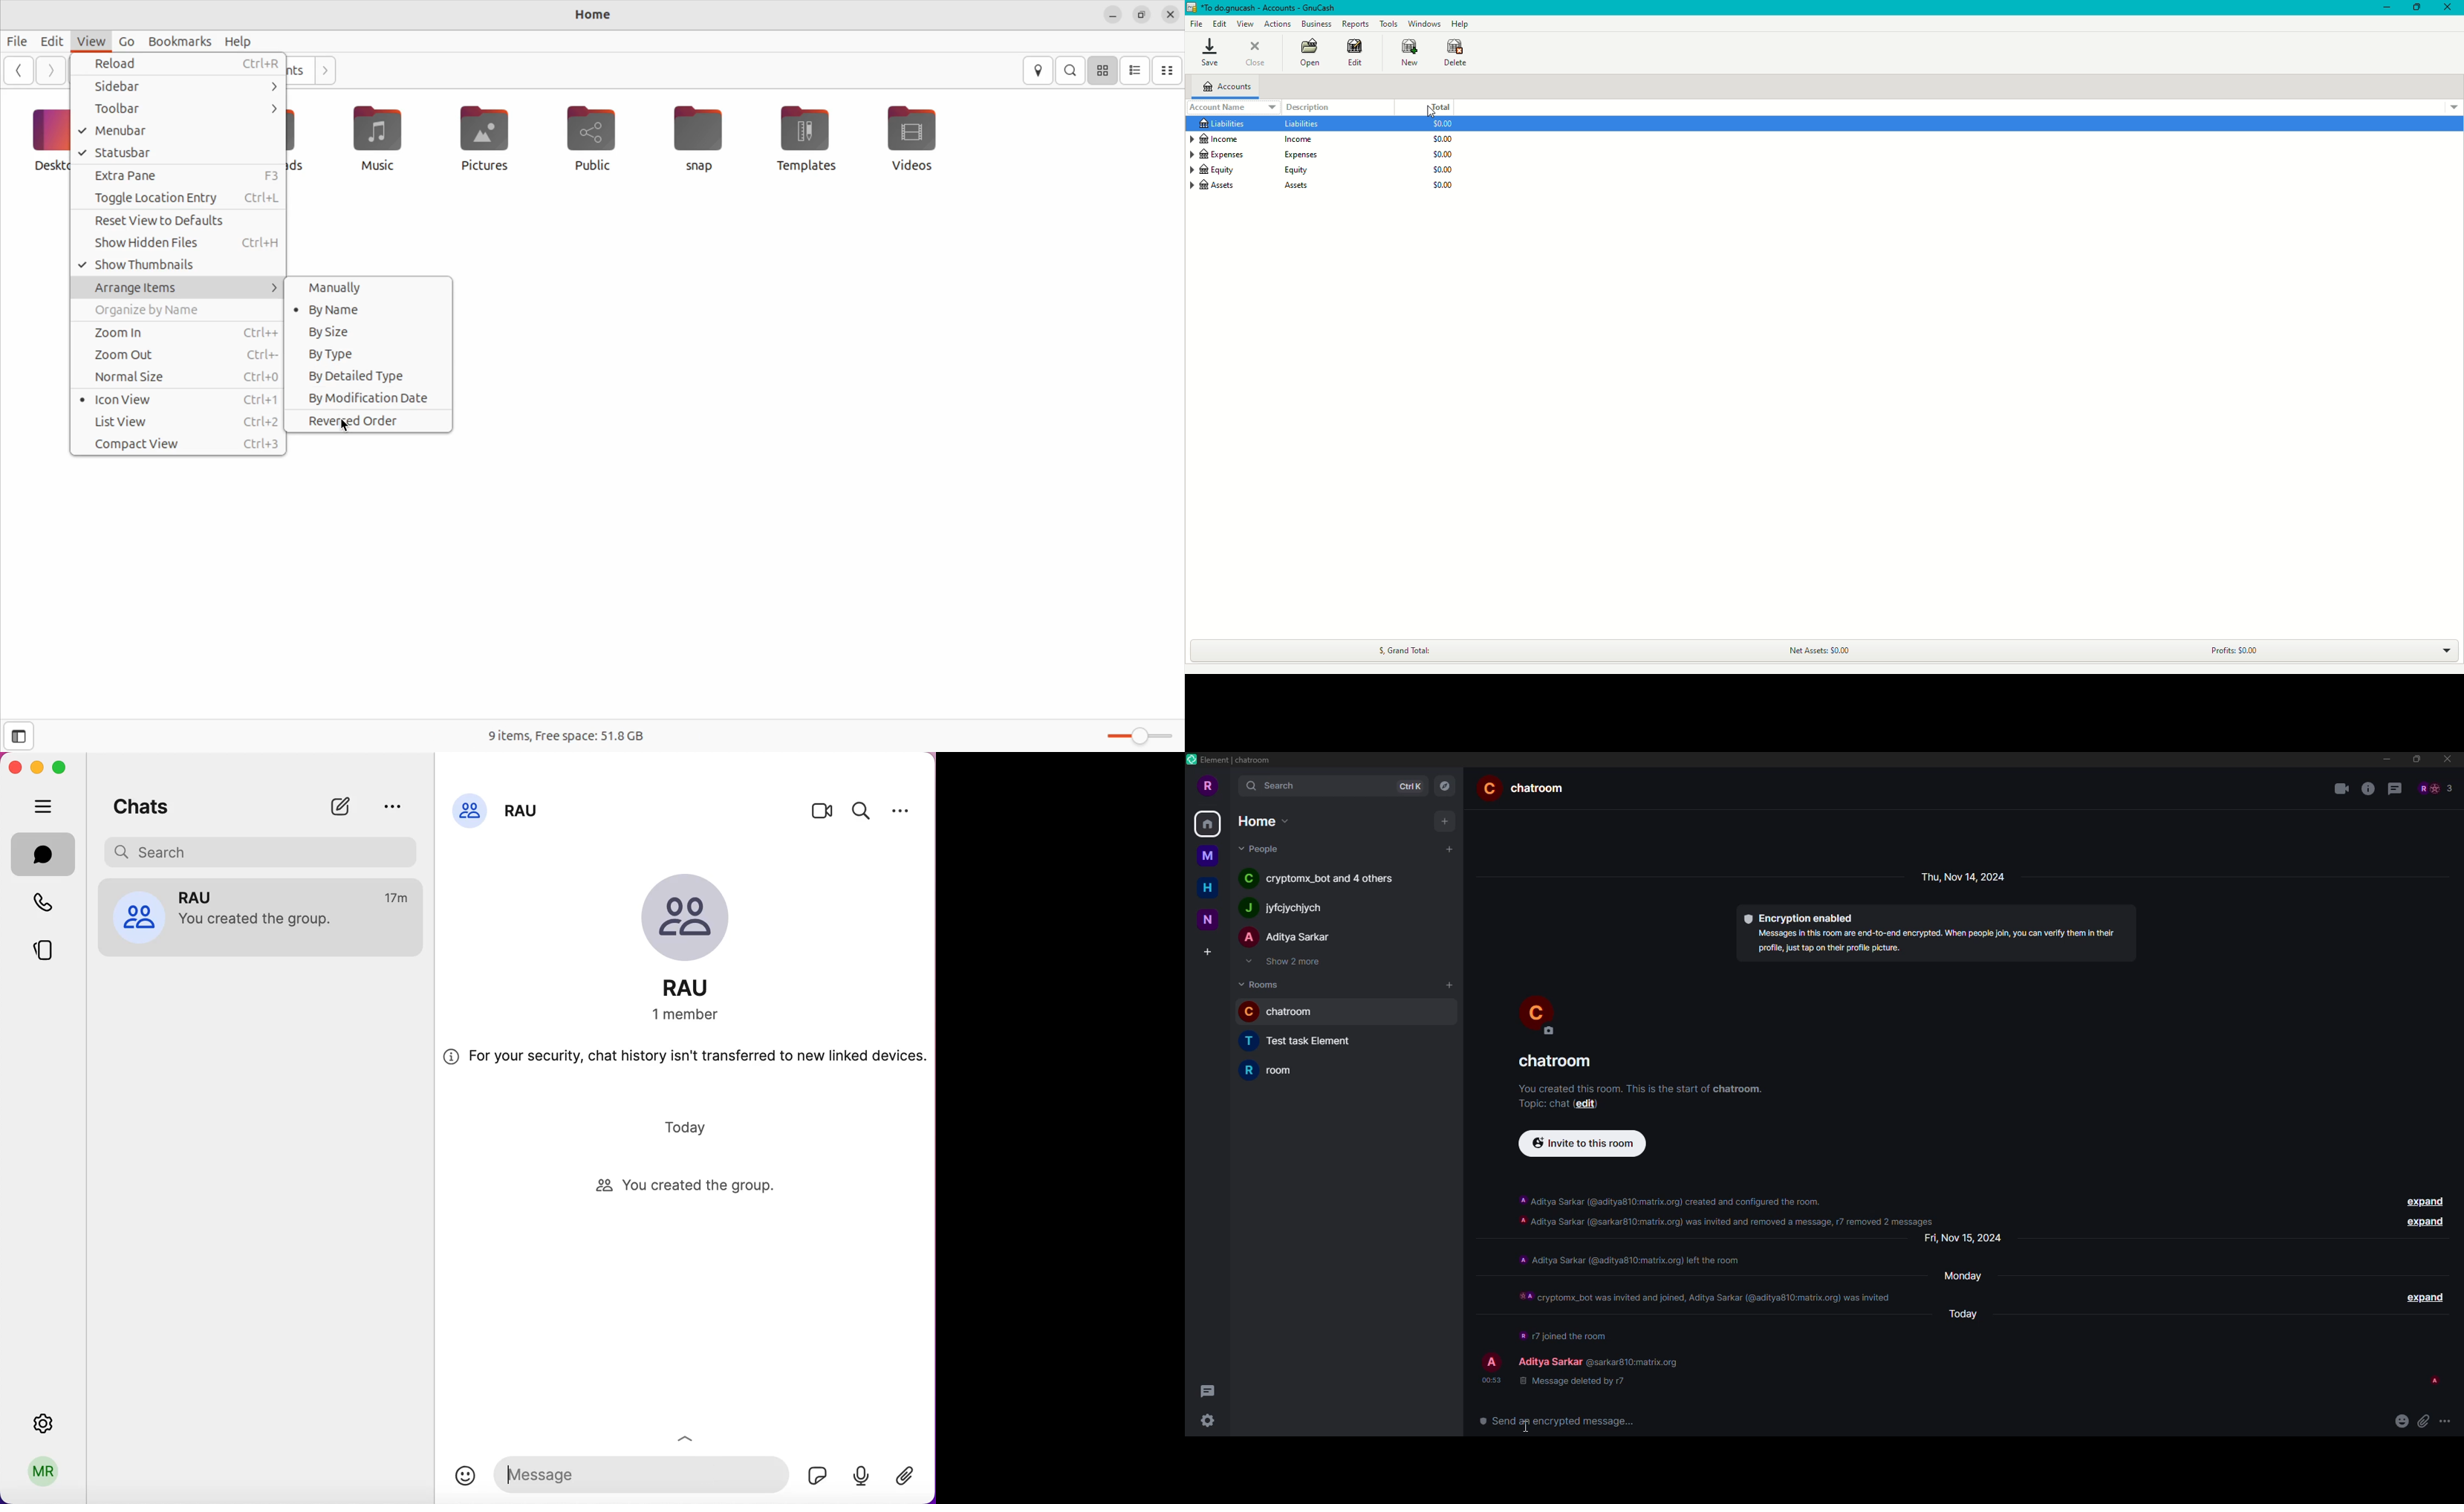 This screenshot has width=2464, height=1512. I want to click on manually, so click(373, 286).